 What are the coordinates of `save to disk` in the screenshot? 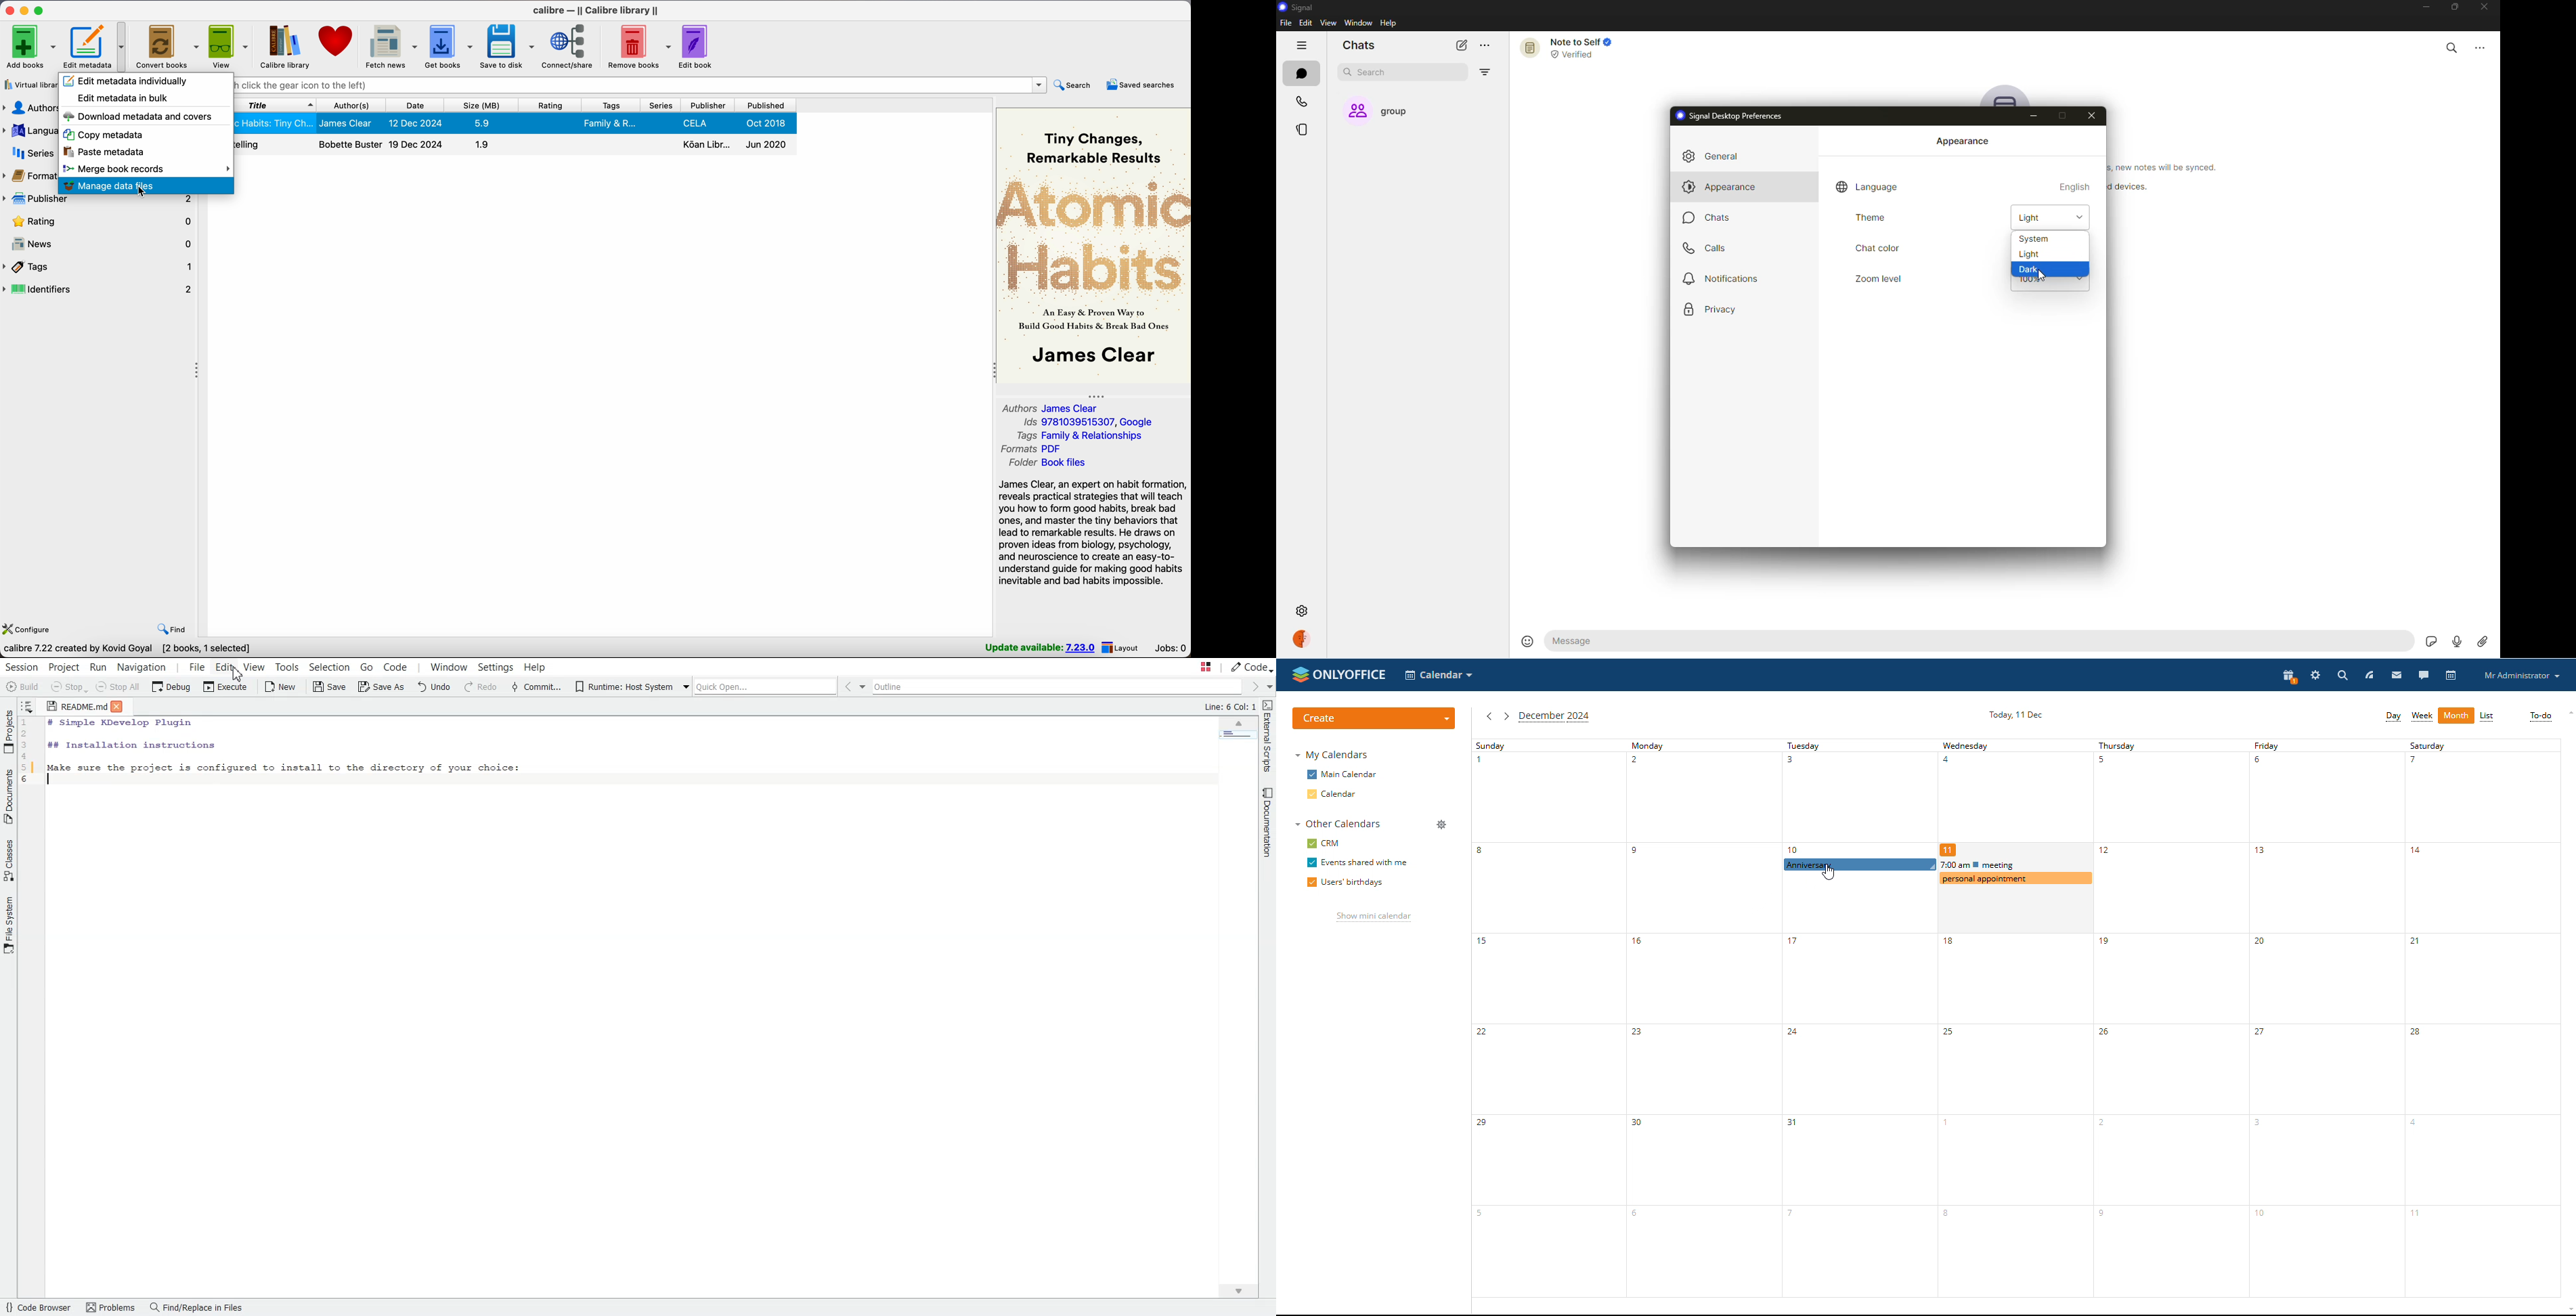 It's located at (508, 46).